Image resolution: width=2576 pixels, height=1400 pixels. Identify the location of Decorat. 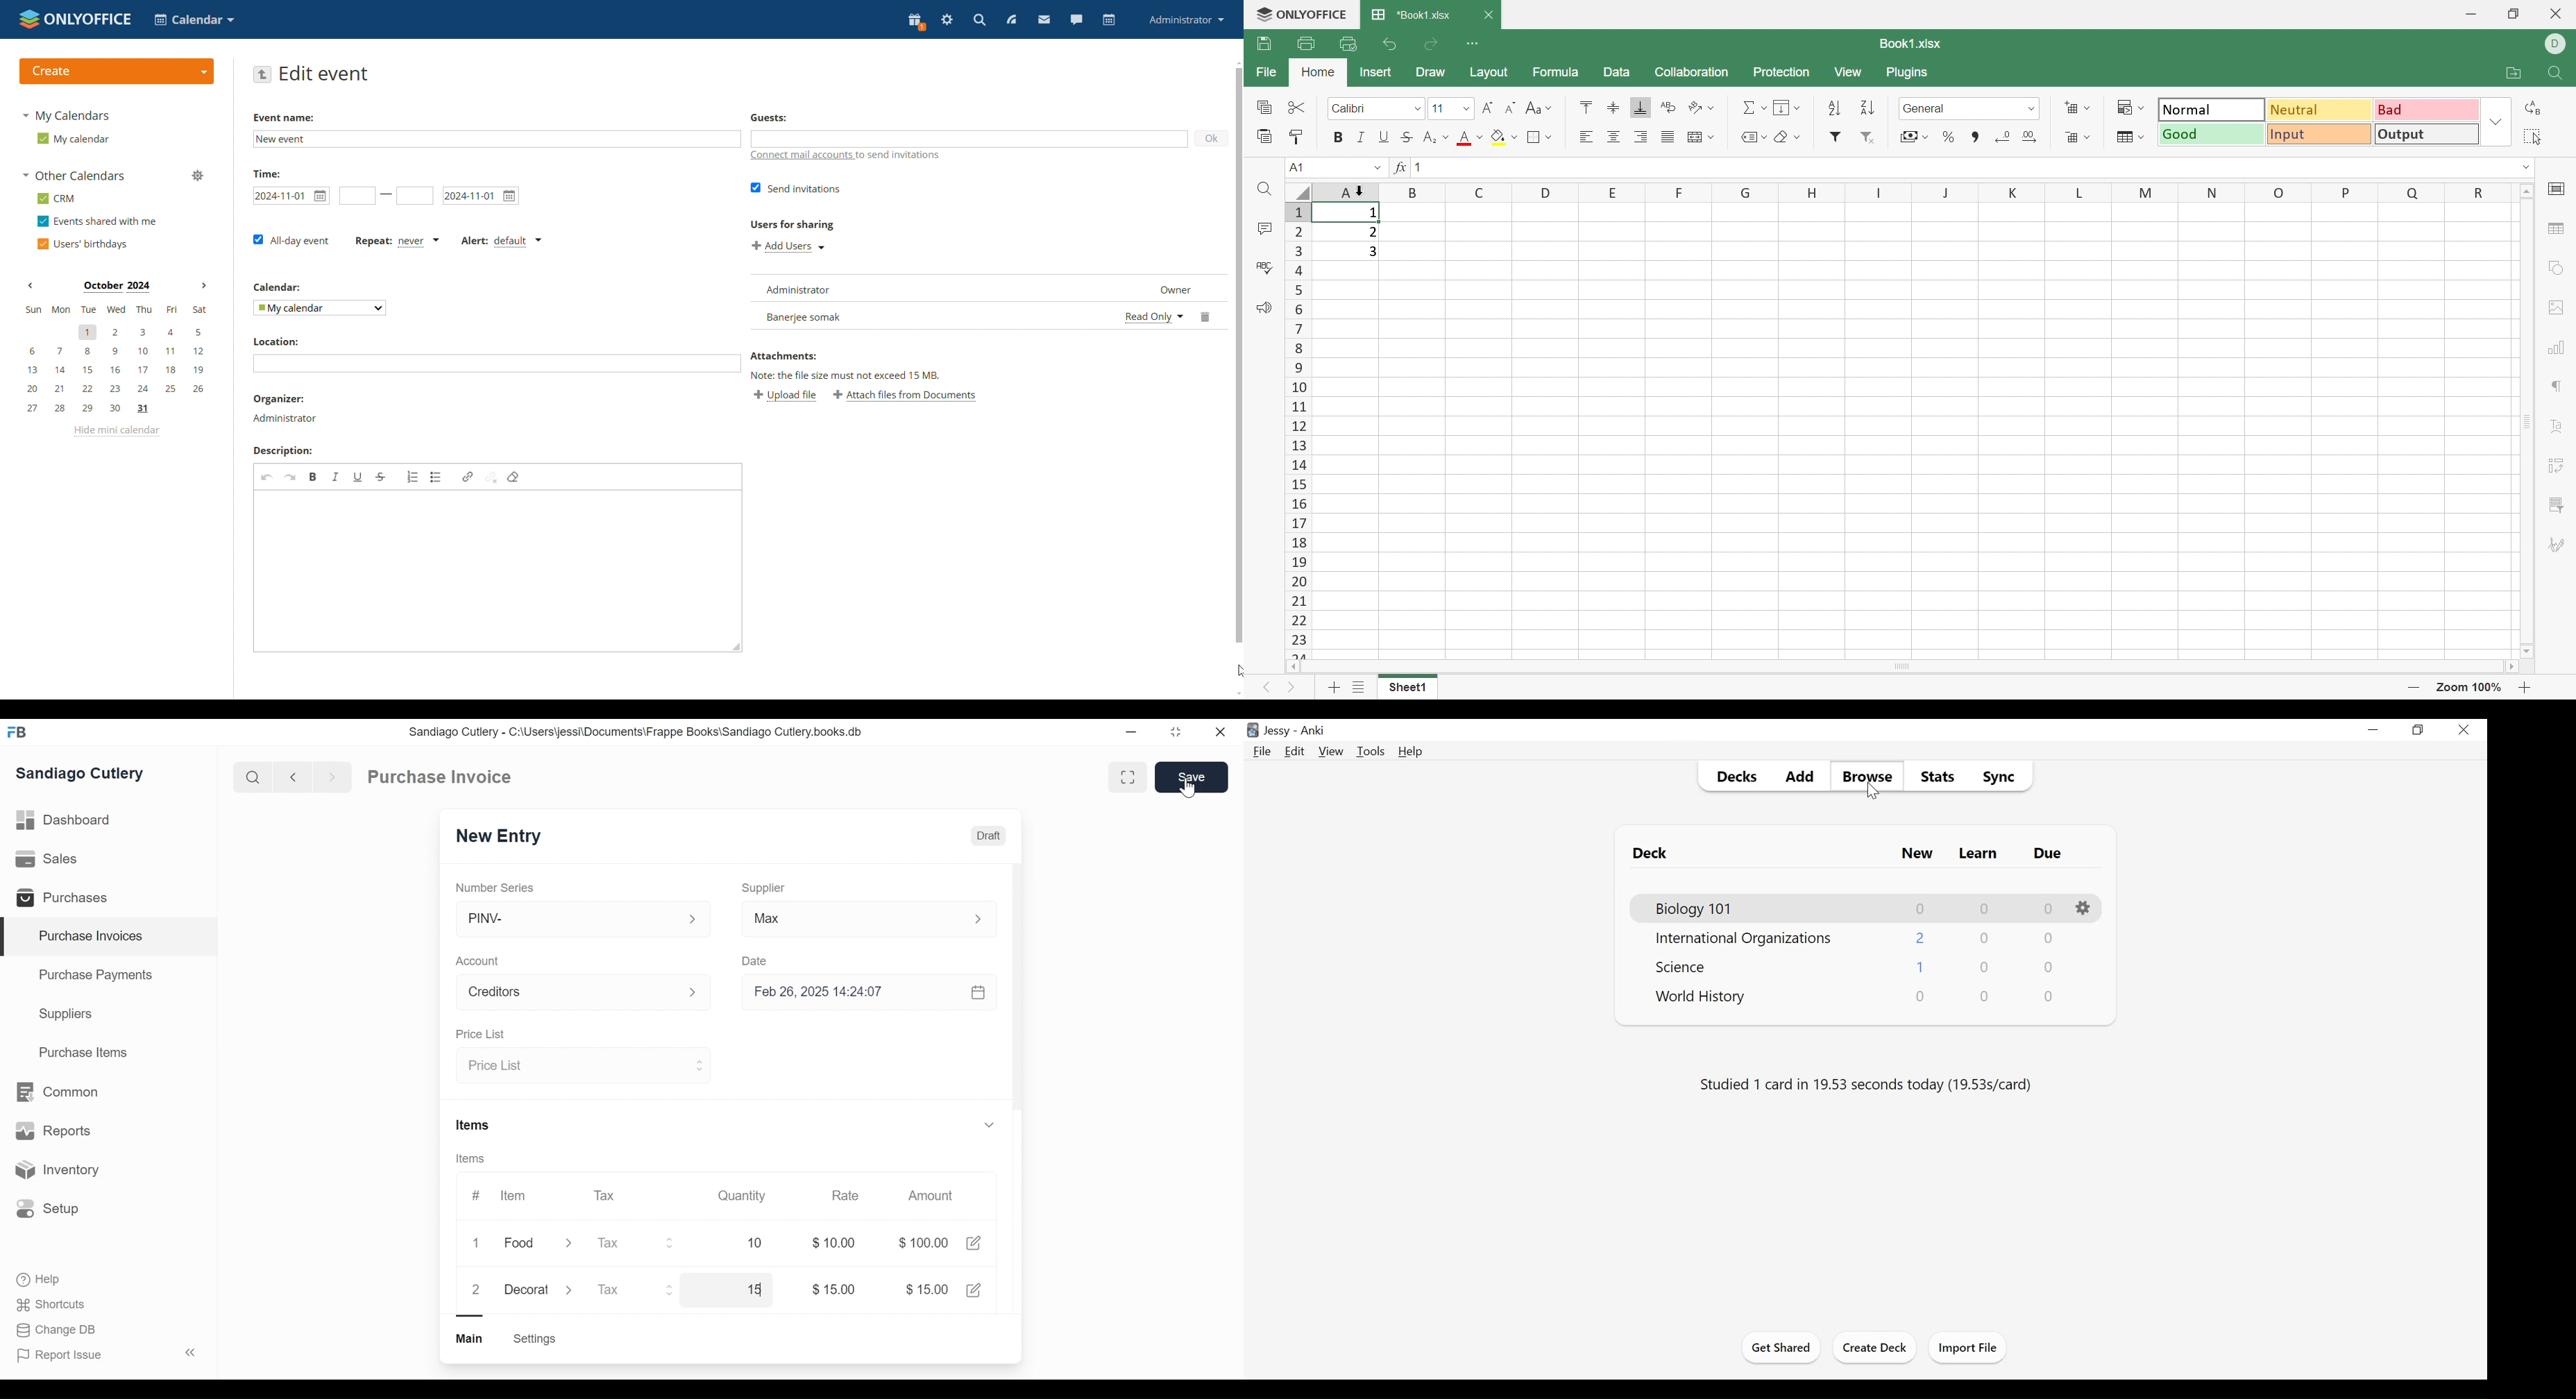
(527, 1288).